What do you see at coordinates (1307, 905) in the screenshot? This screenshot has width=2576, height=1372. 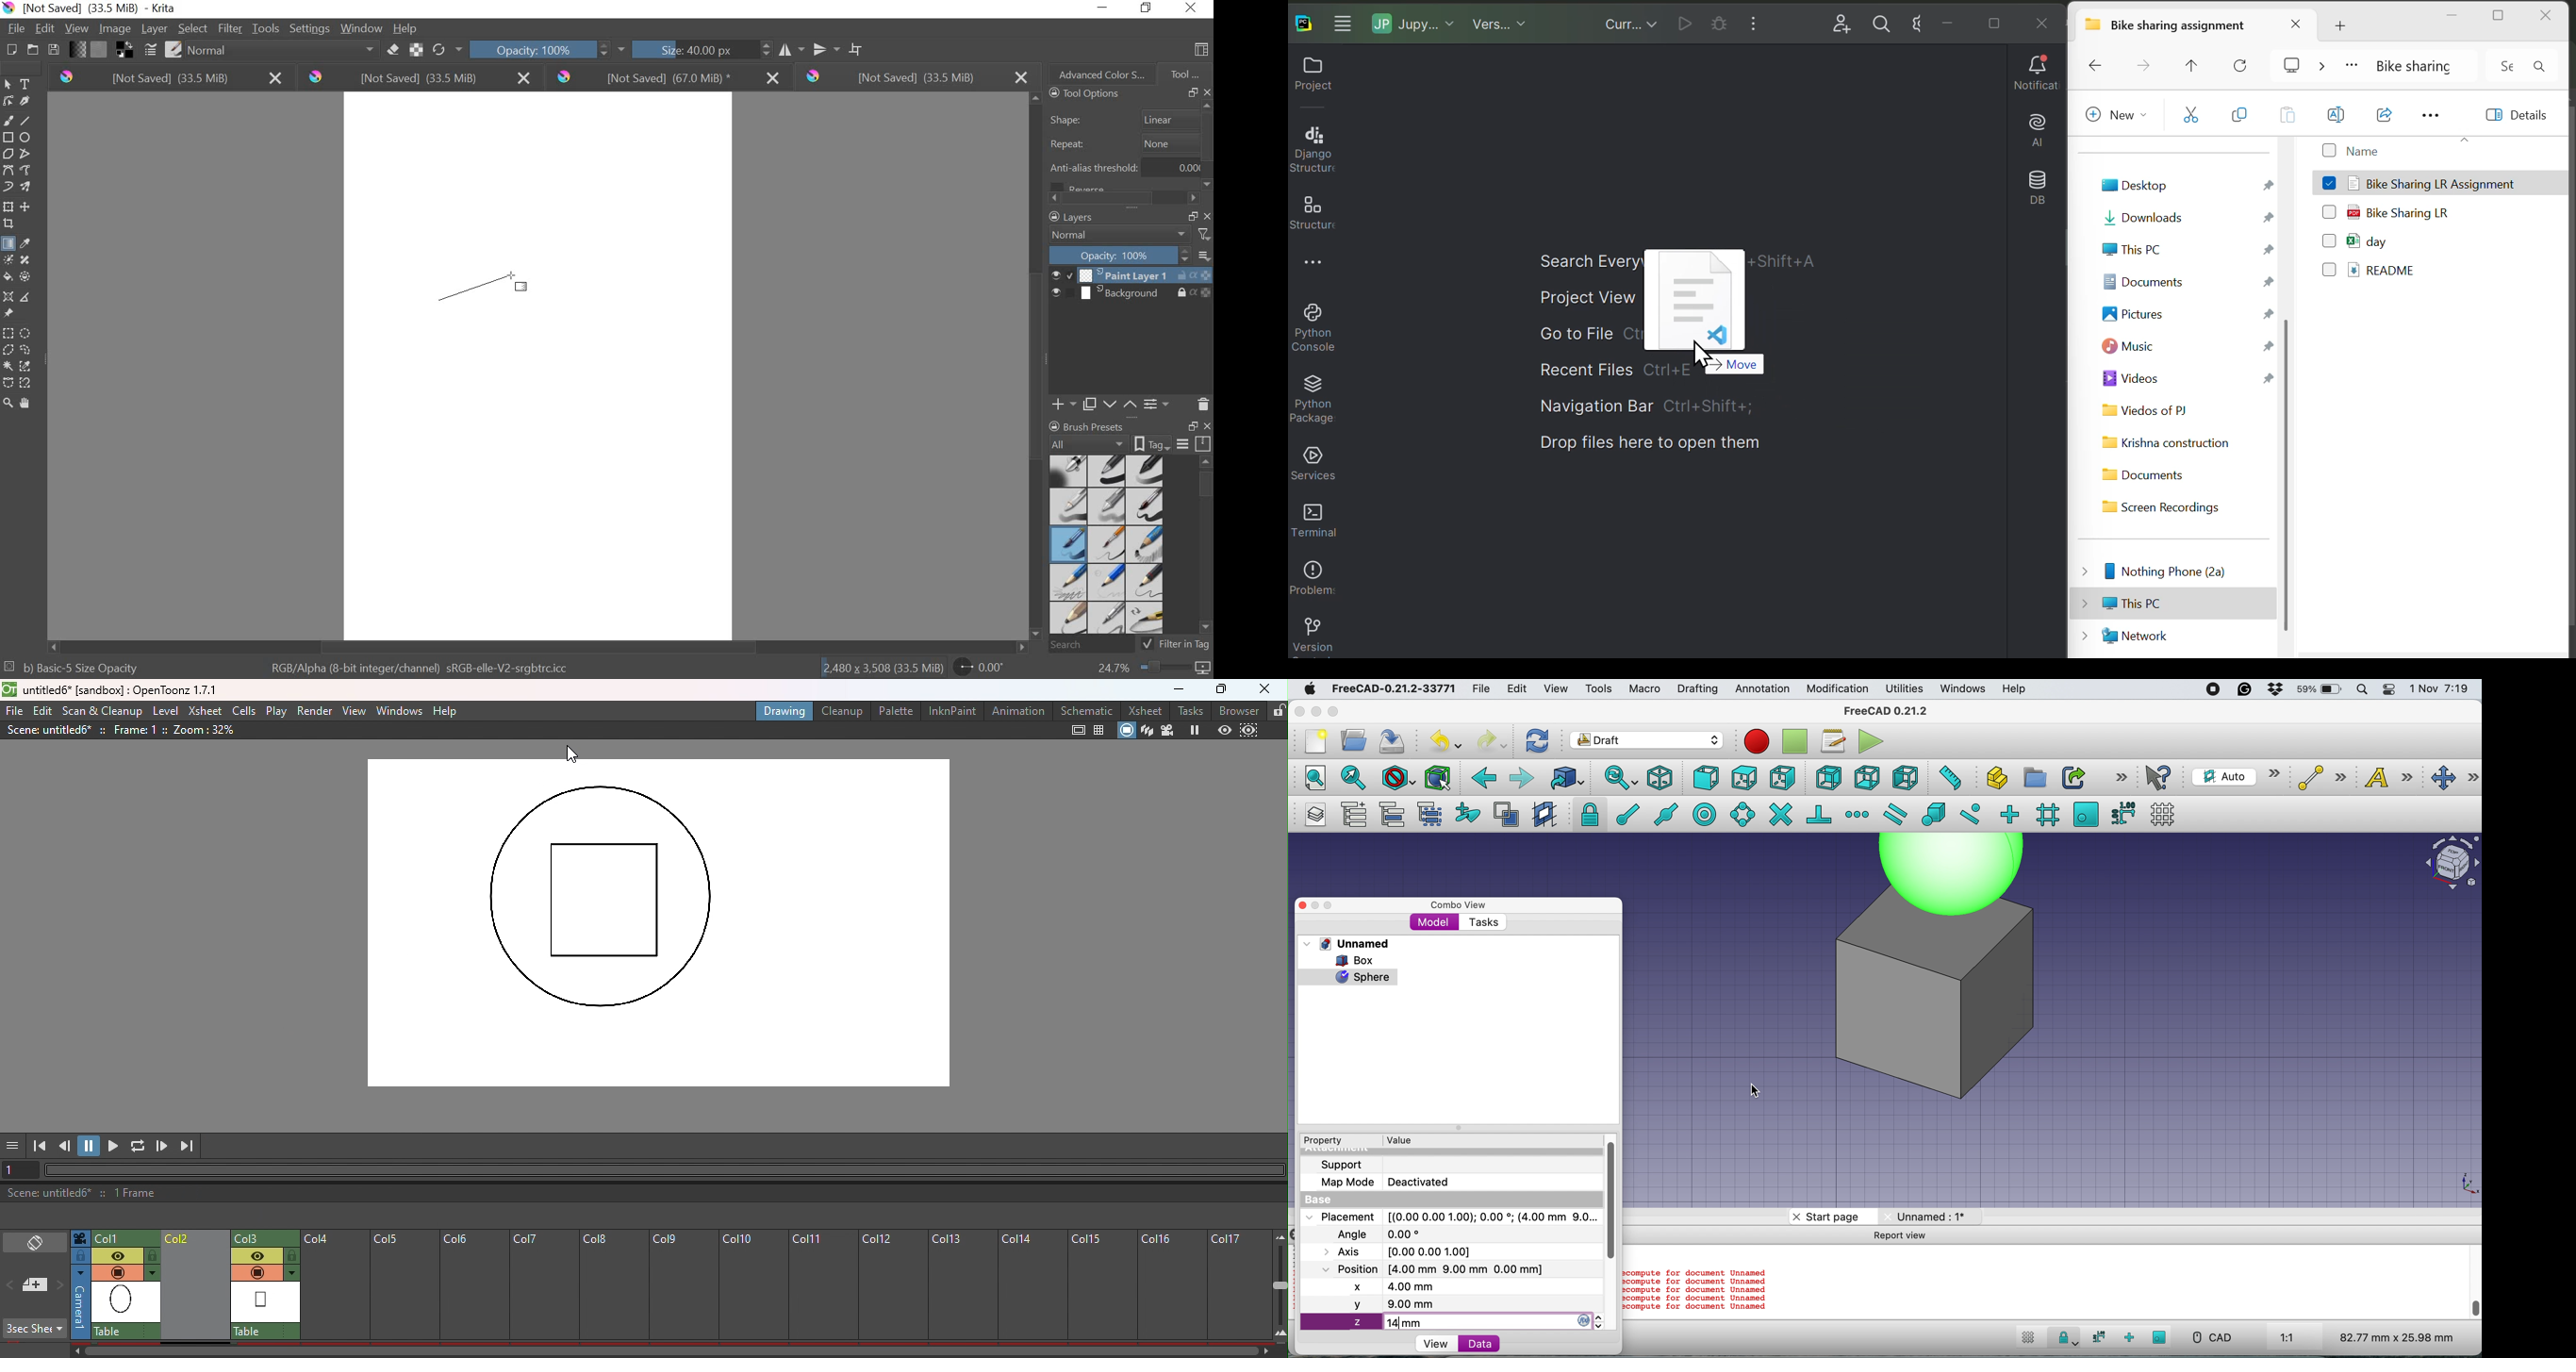 I see `close` at bounding box center [1307, 905].